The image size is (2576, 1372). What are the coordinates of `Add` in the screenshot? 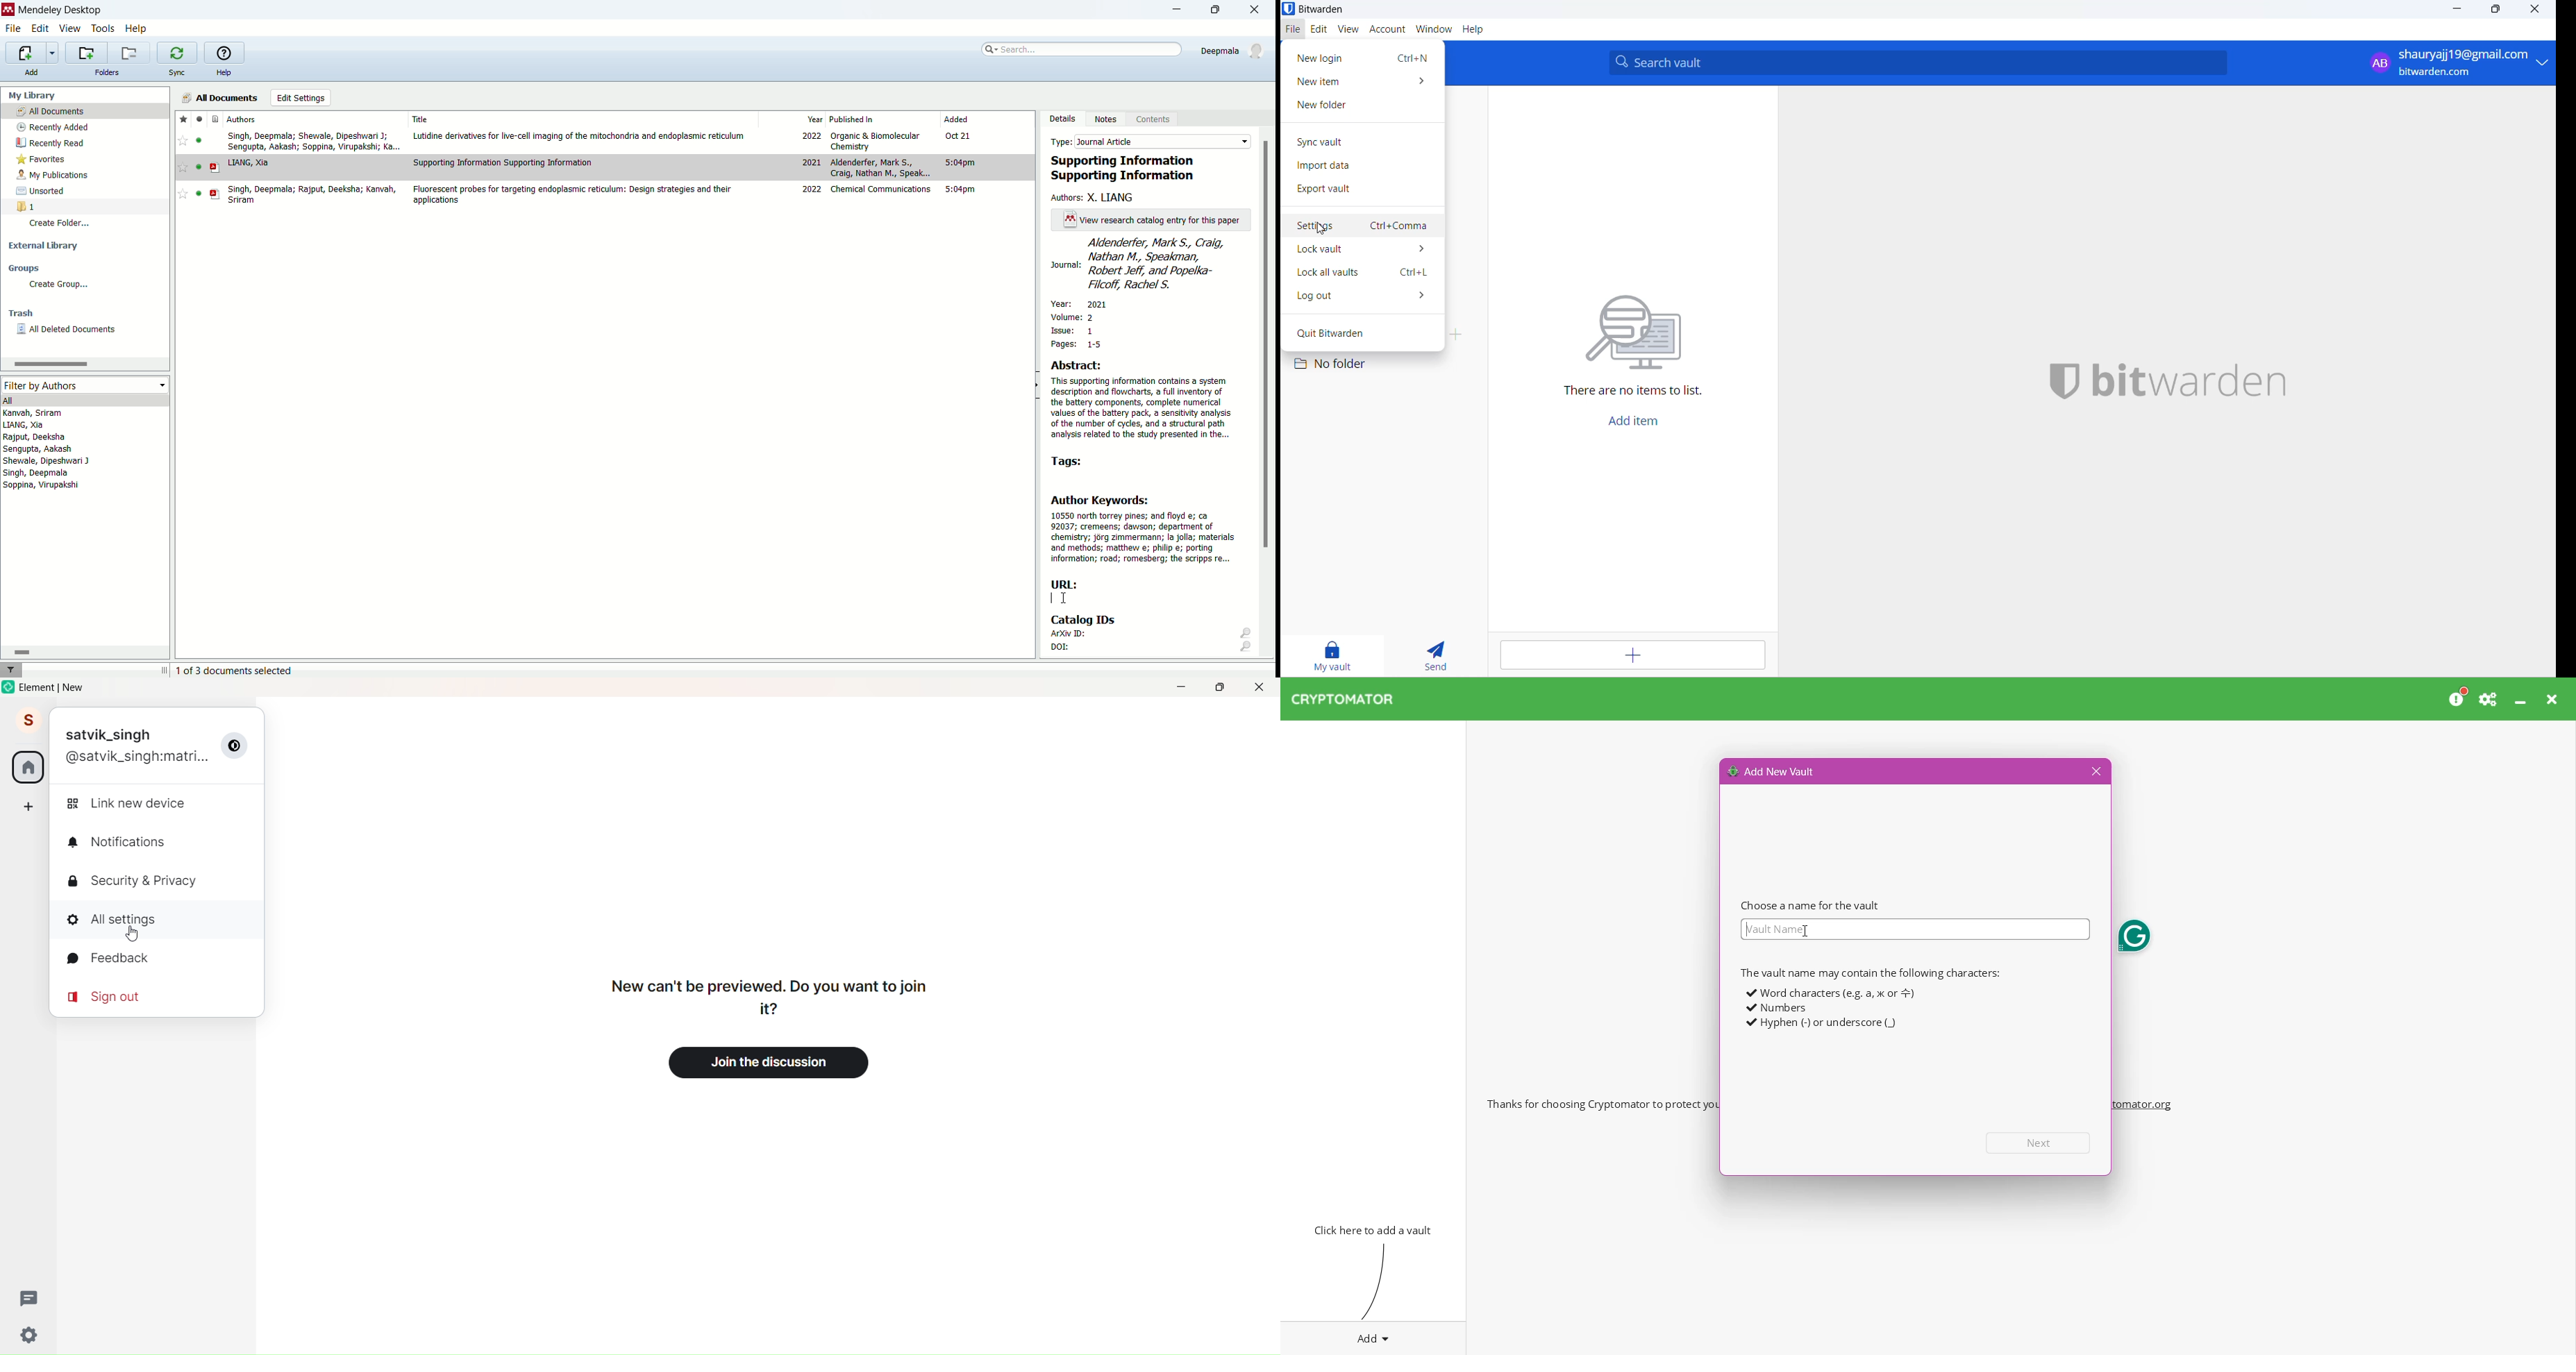 It's located at (1373, 1336).